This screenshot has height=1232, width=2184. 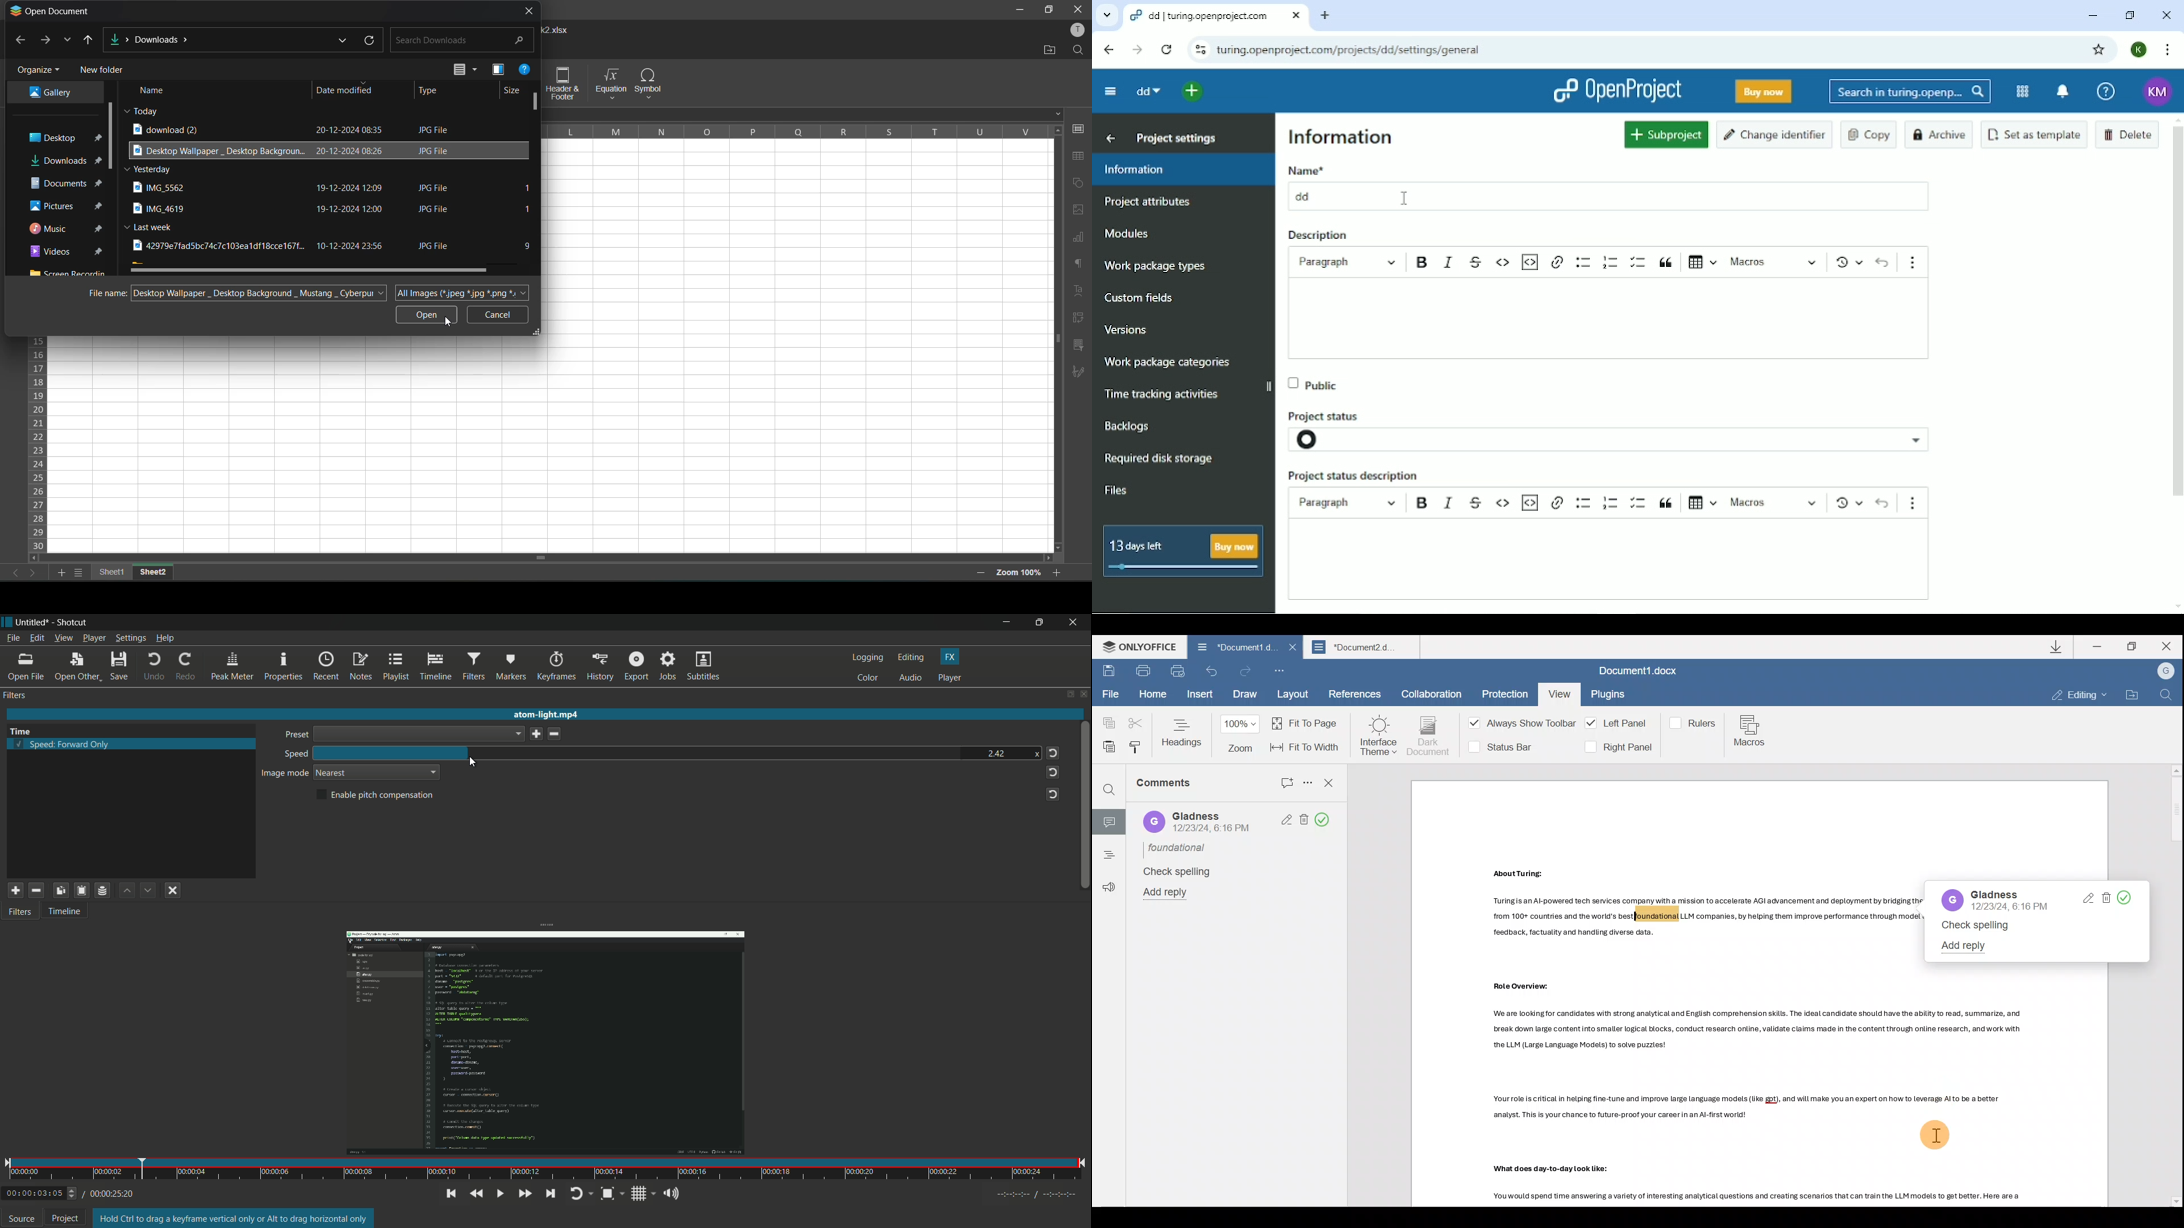 I want to click on Close, so click(x=1290, y=651).